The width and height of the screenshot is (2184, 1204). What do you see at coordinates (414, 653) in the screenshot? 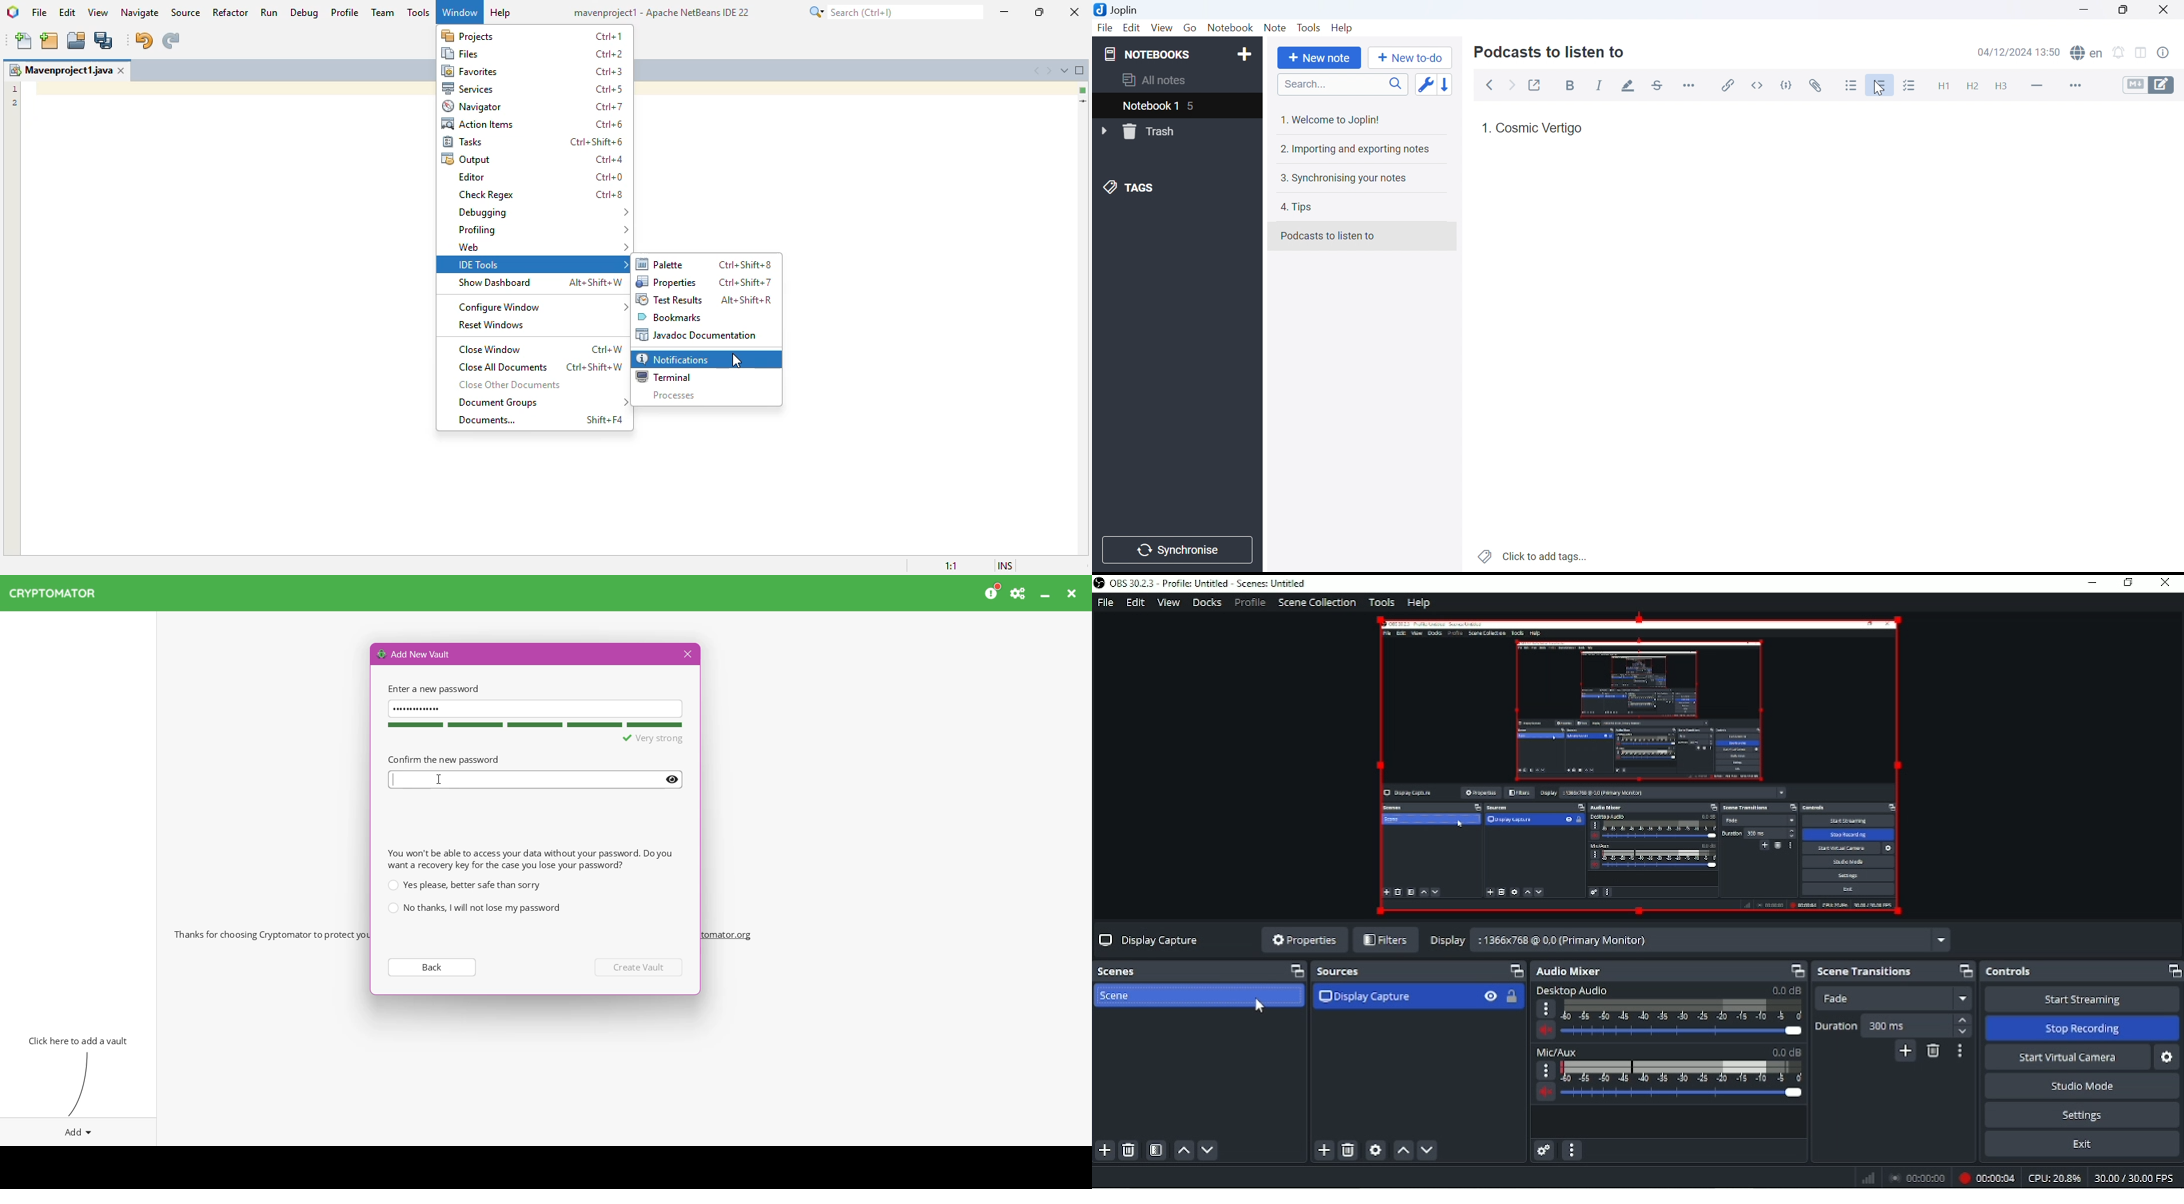
I see `Add New Vault` at bounding box center [414, 653].